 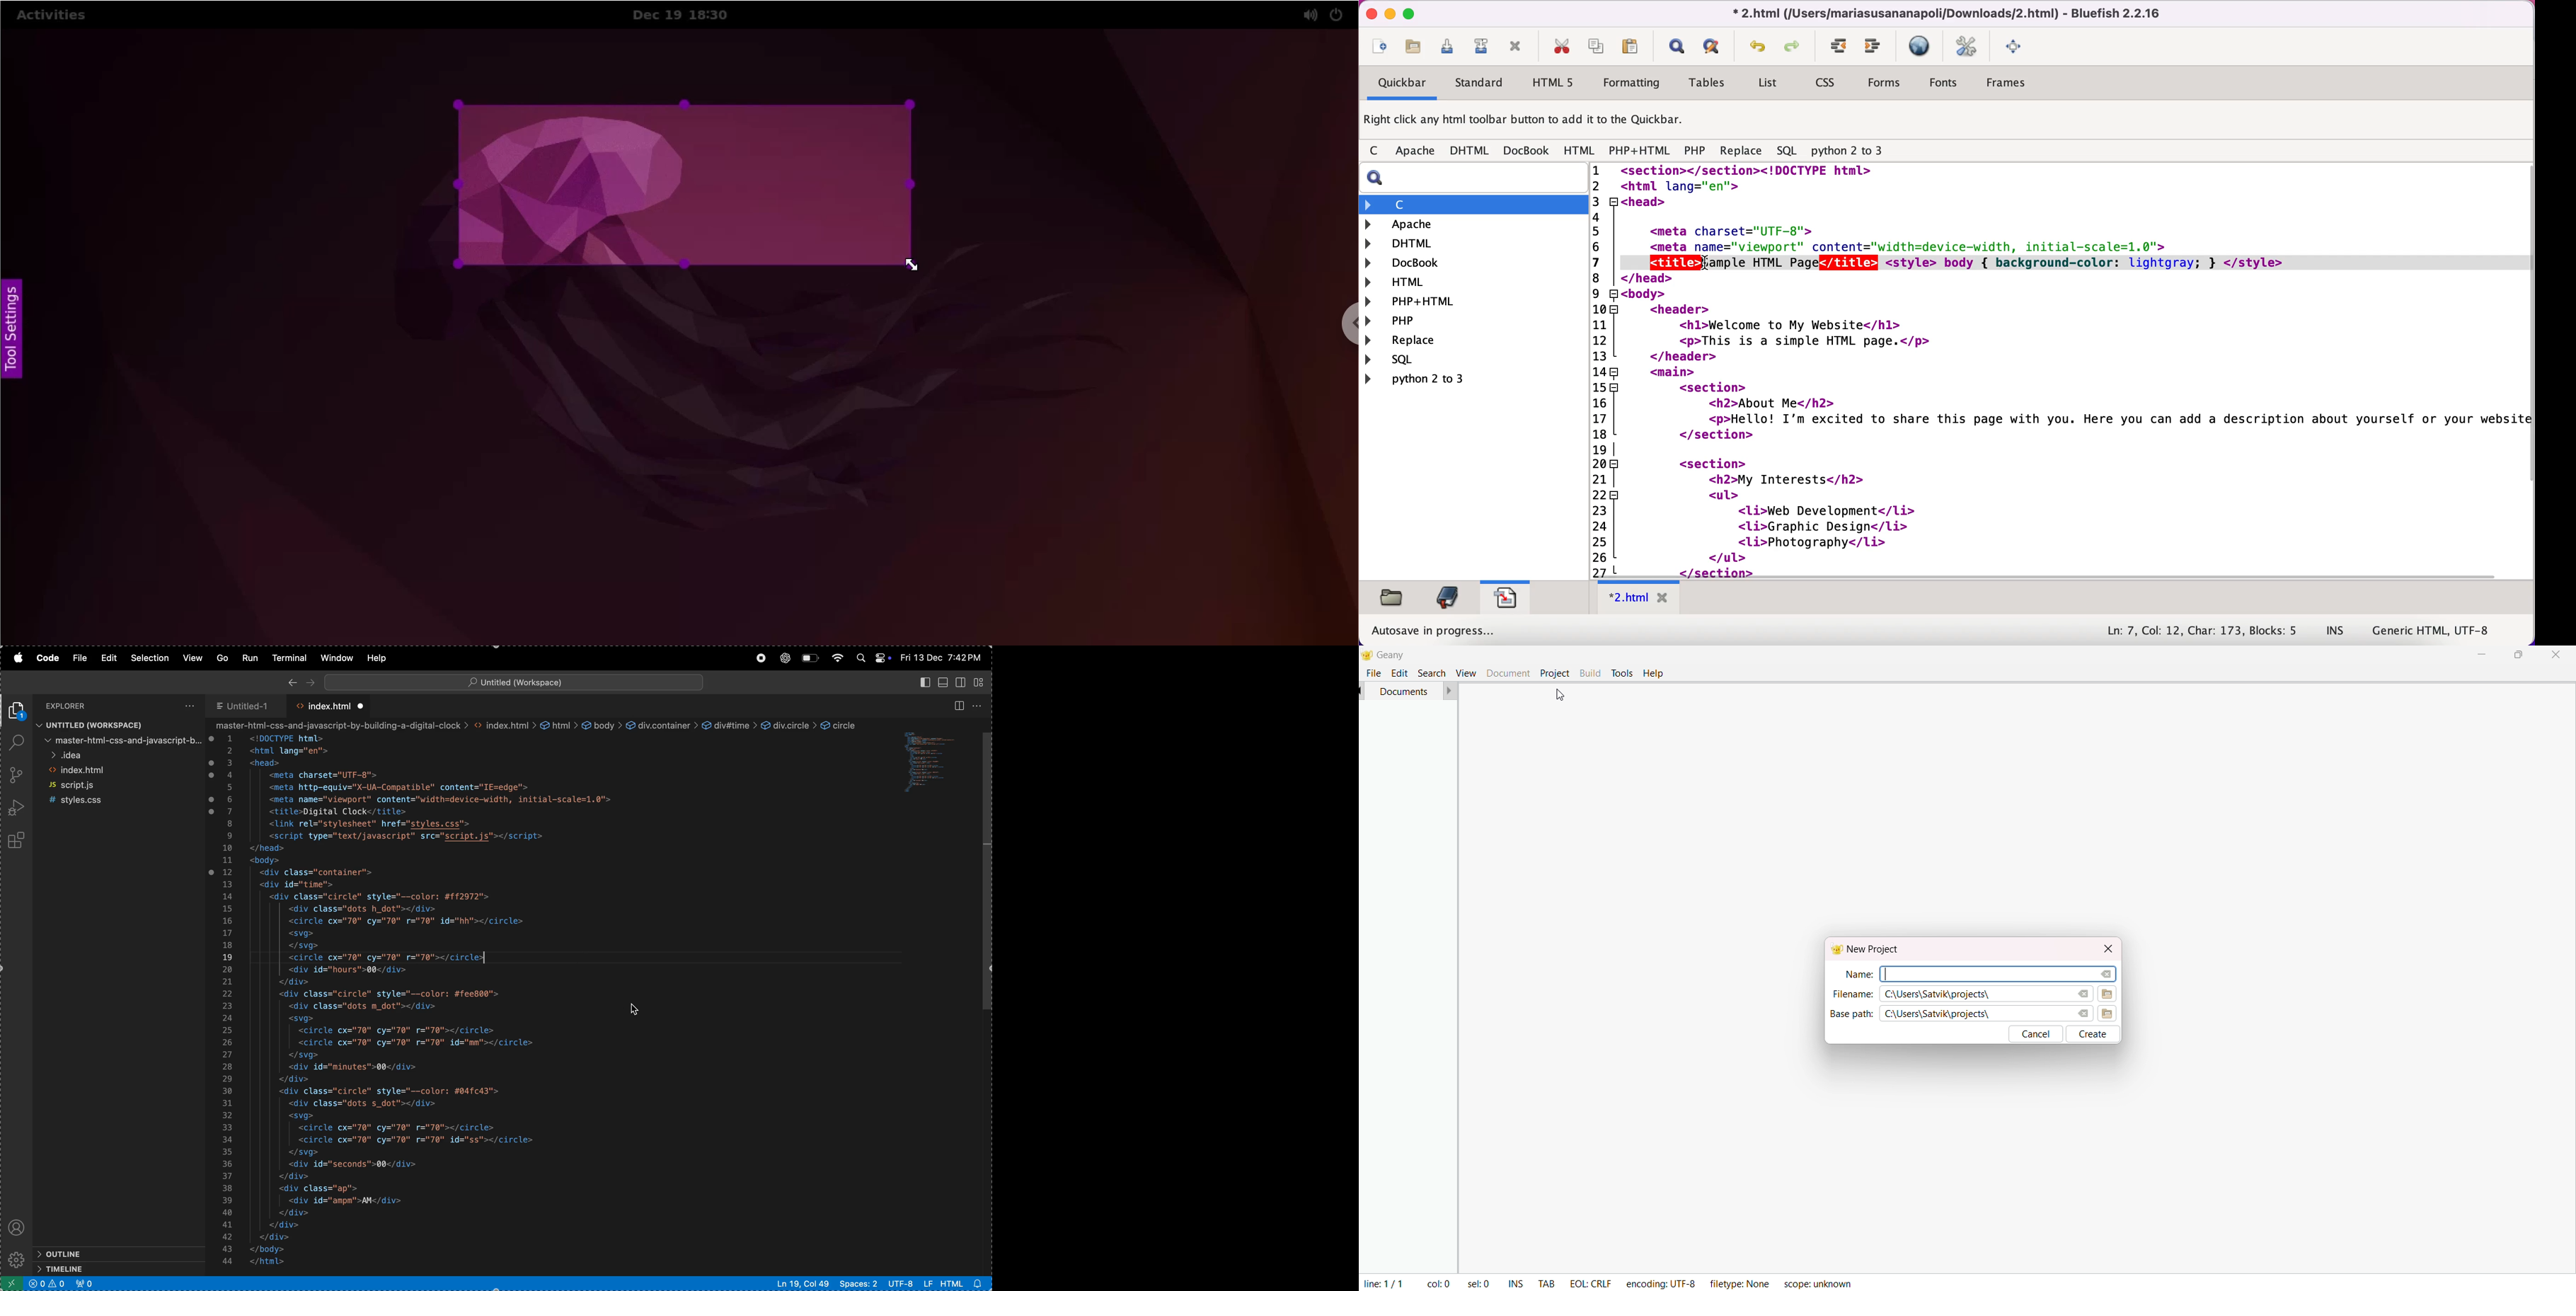 I want to click on coL: 0, so click(x=1439, y=1283).